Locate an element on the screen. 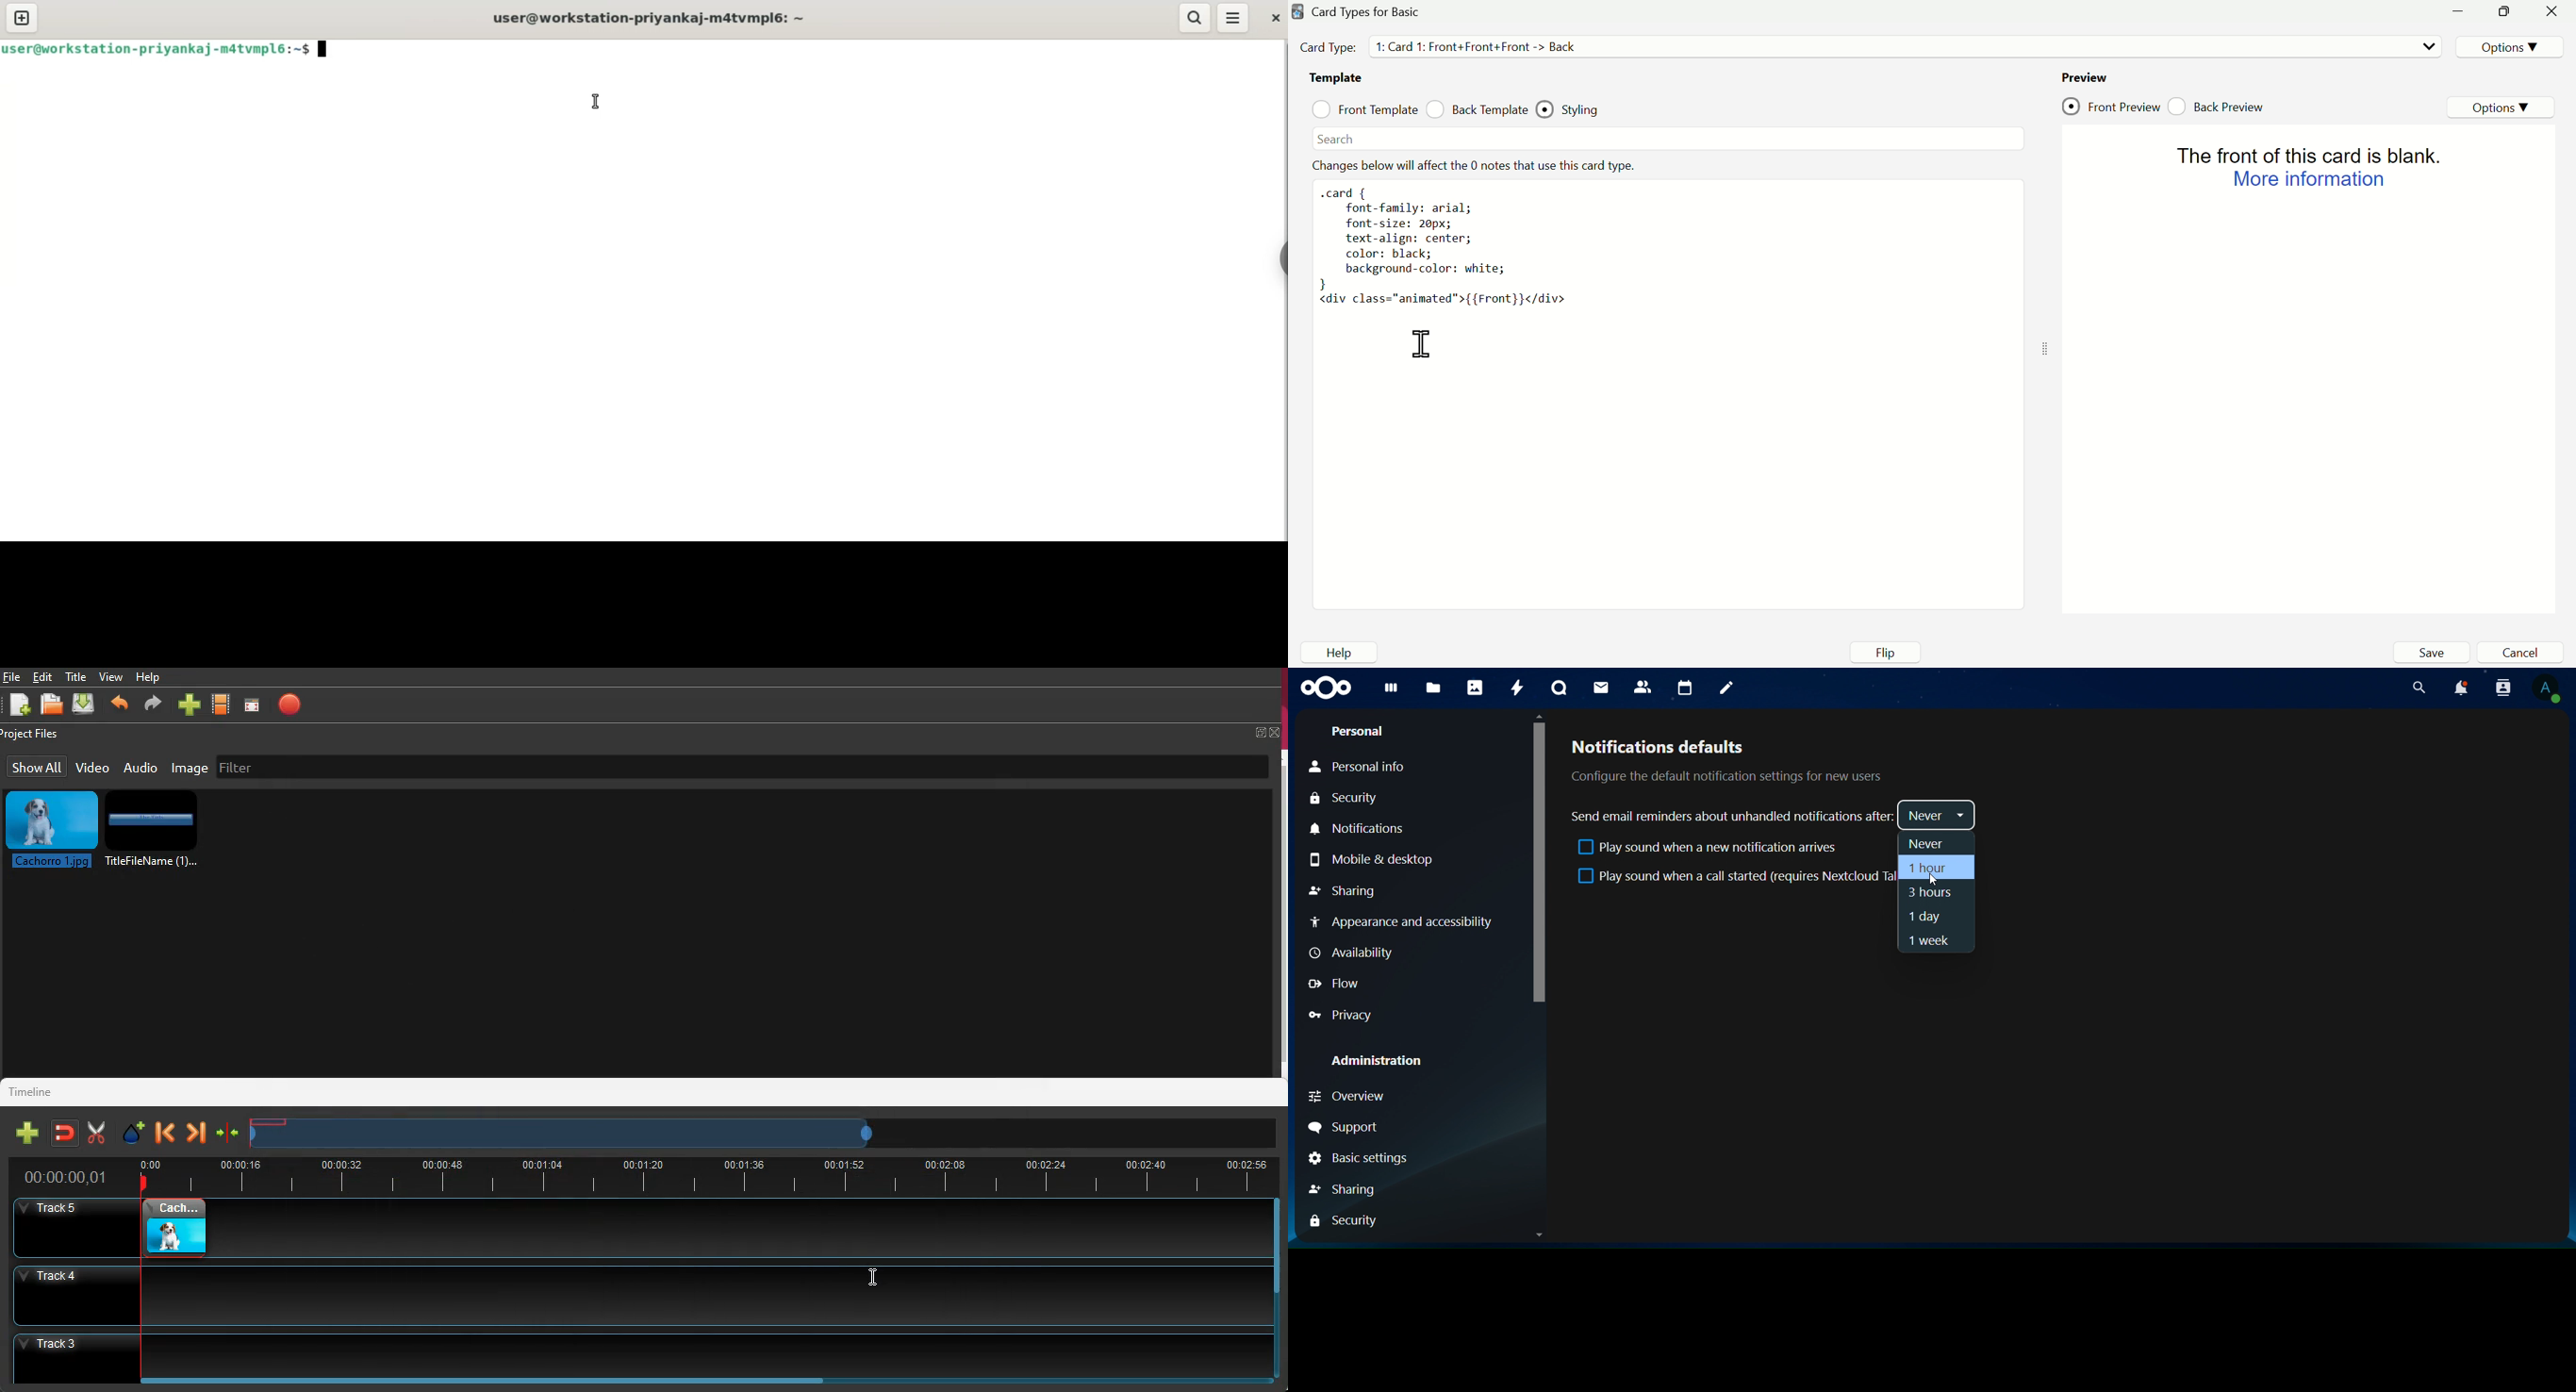 The height and width of the screenshot is (1400, 2576). Administration is located at coordinates (1373, 1061).